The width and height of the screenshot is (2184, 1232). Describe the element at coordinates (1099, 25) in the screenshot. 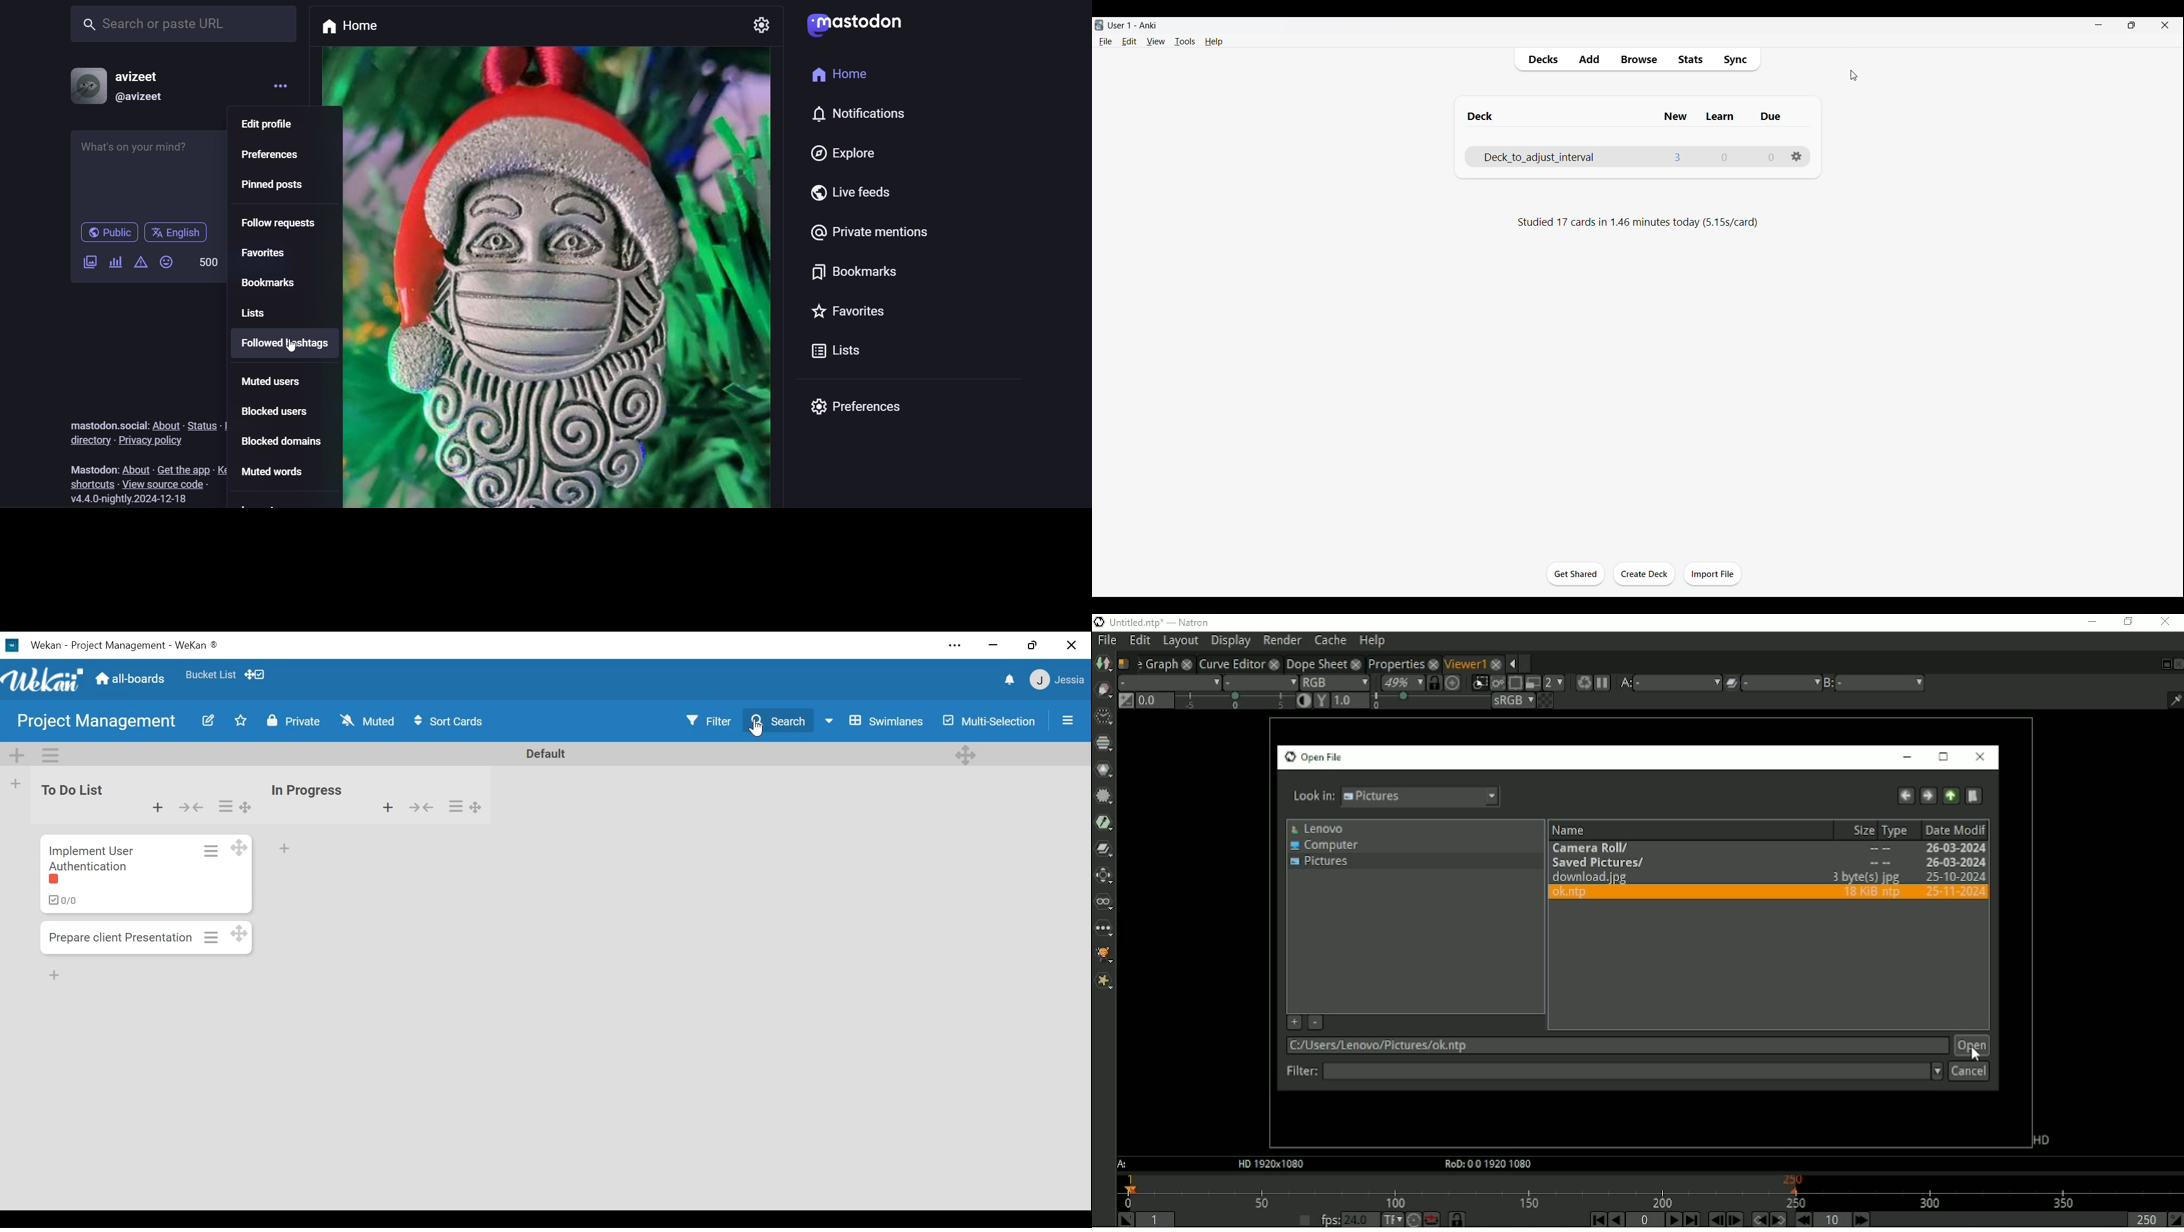

I see `Software logo` at that location.